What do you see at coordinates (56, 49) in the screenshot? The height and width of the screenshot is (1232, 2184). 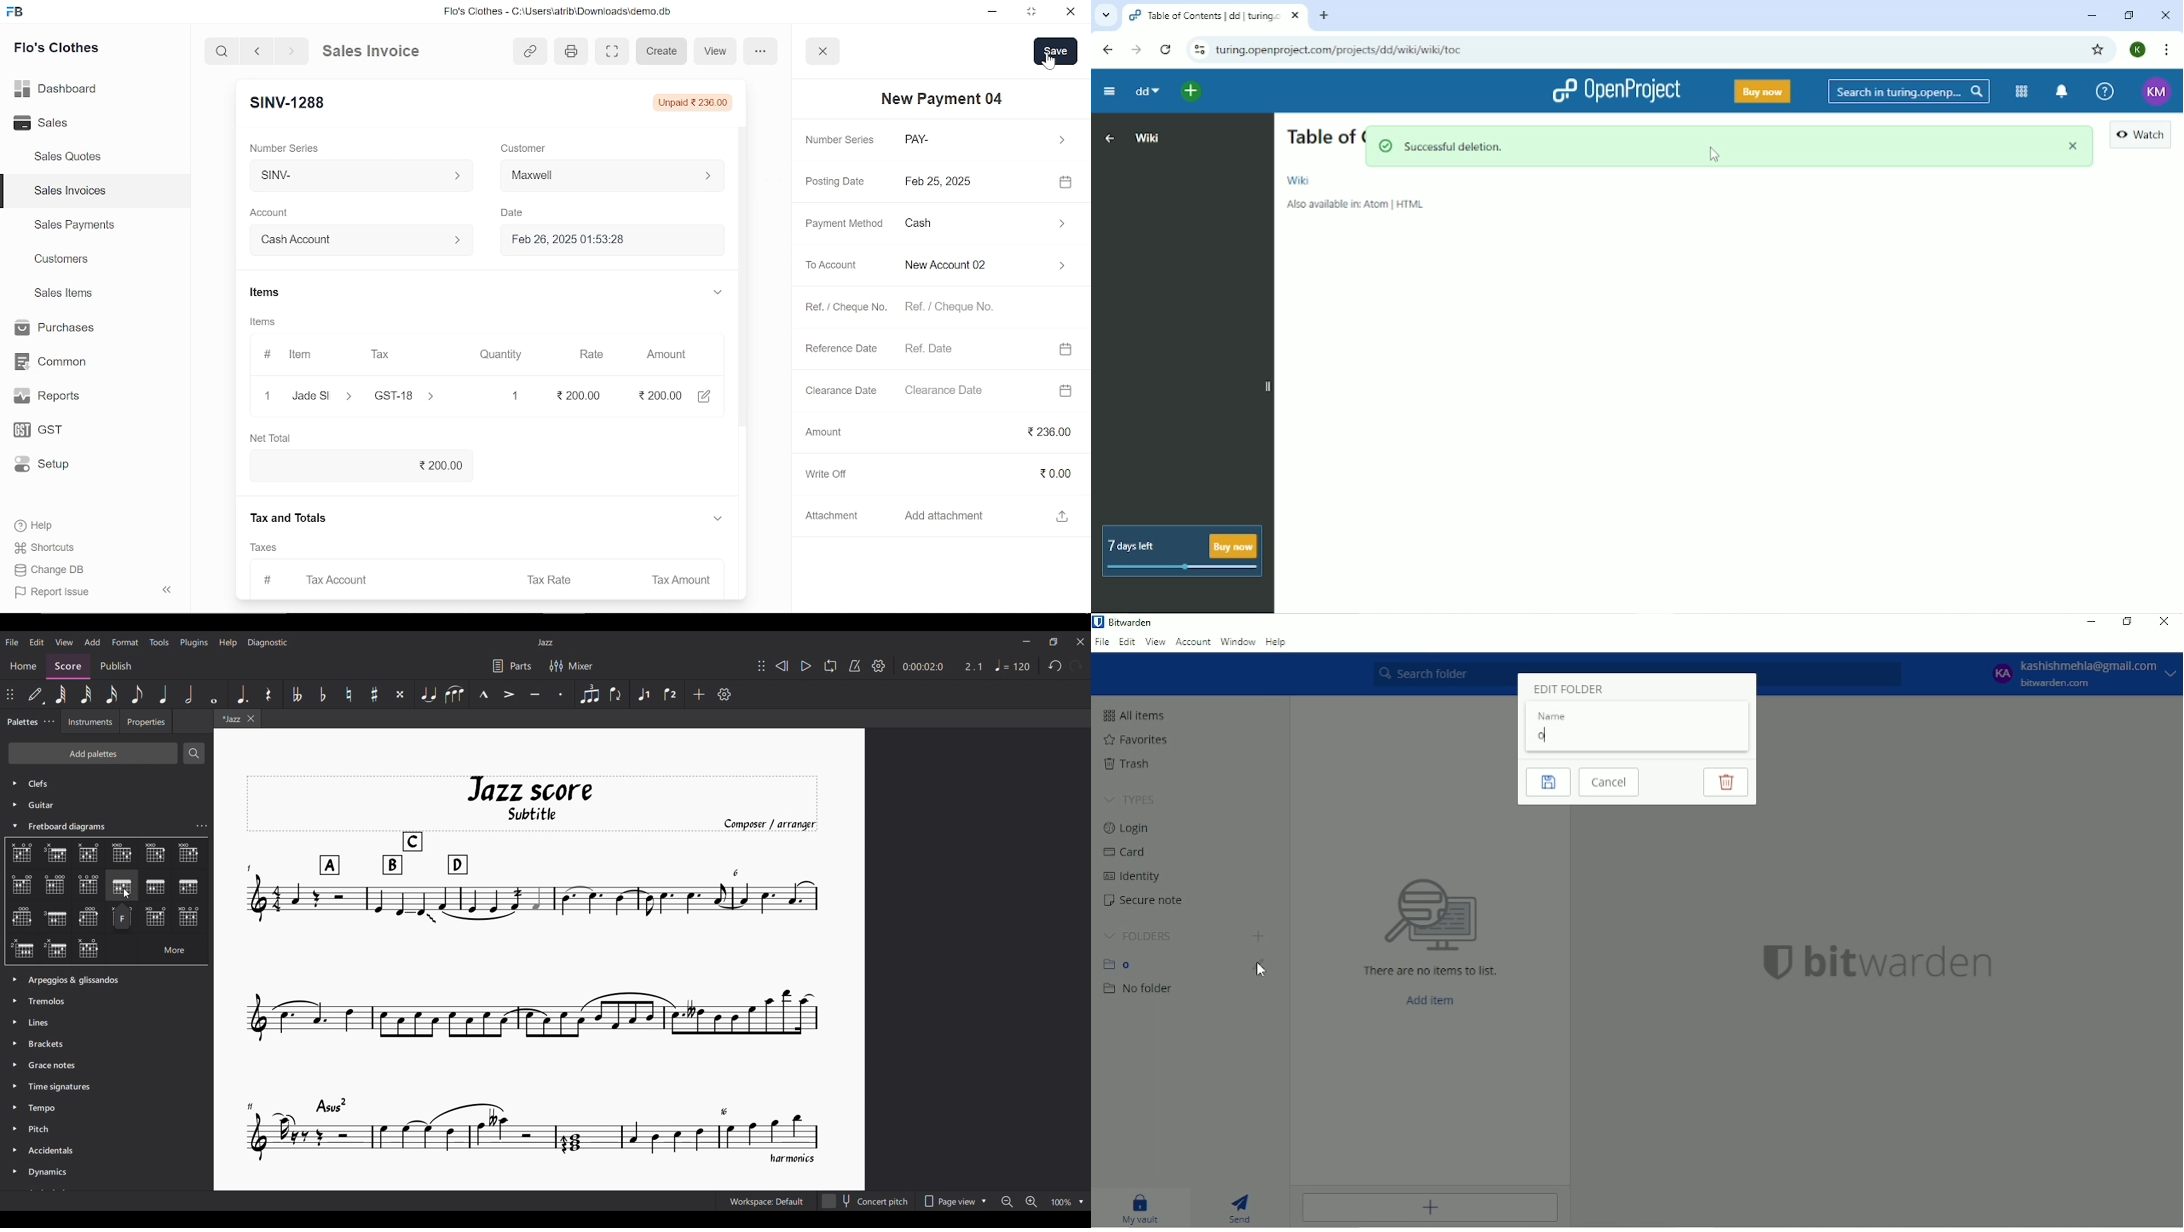 I see `Flo's Clothes` at bounding box center [56, 49].